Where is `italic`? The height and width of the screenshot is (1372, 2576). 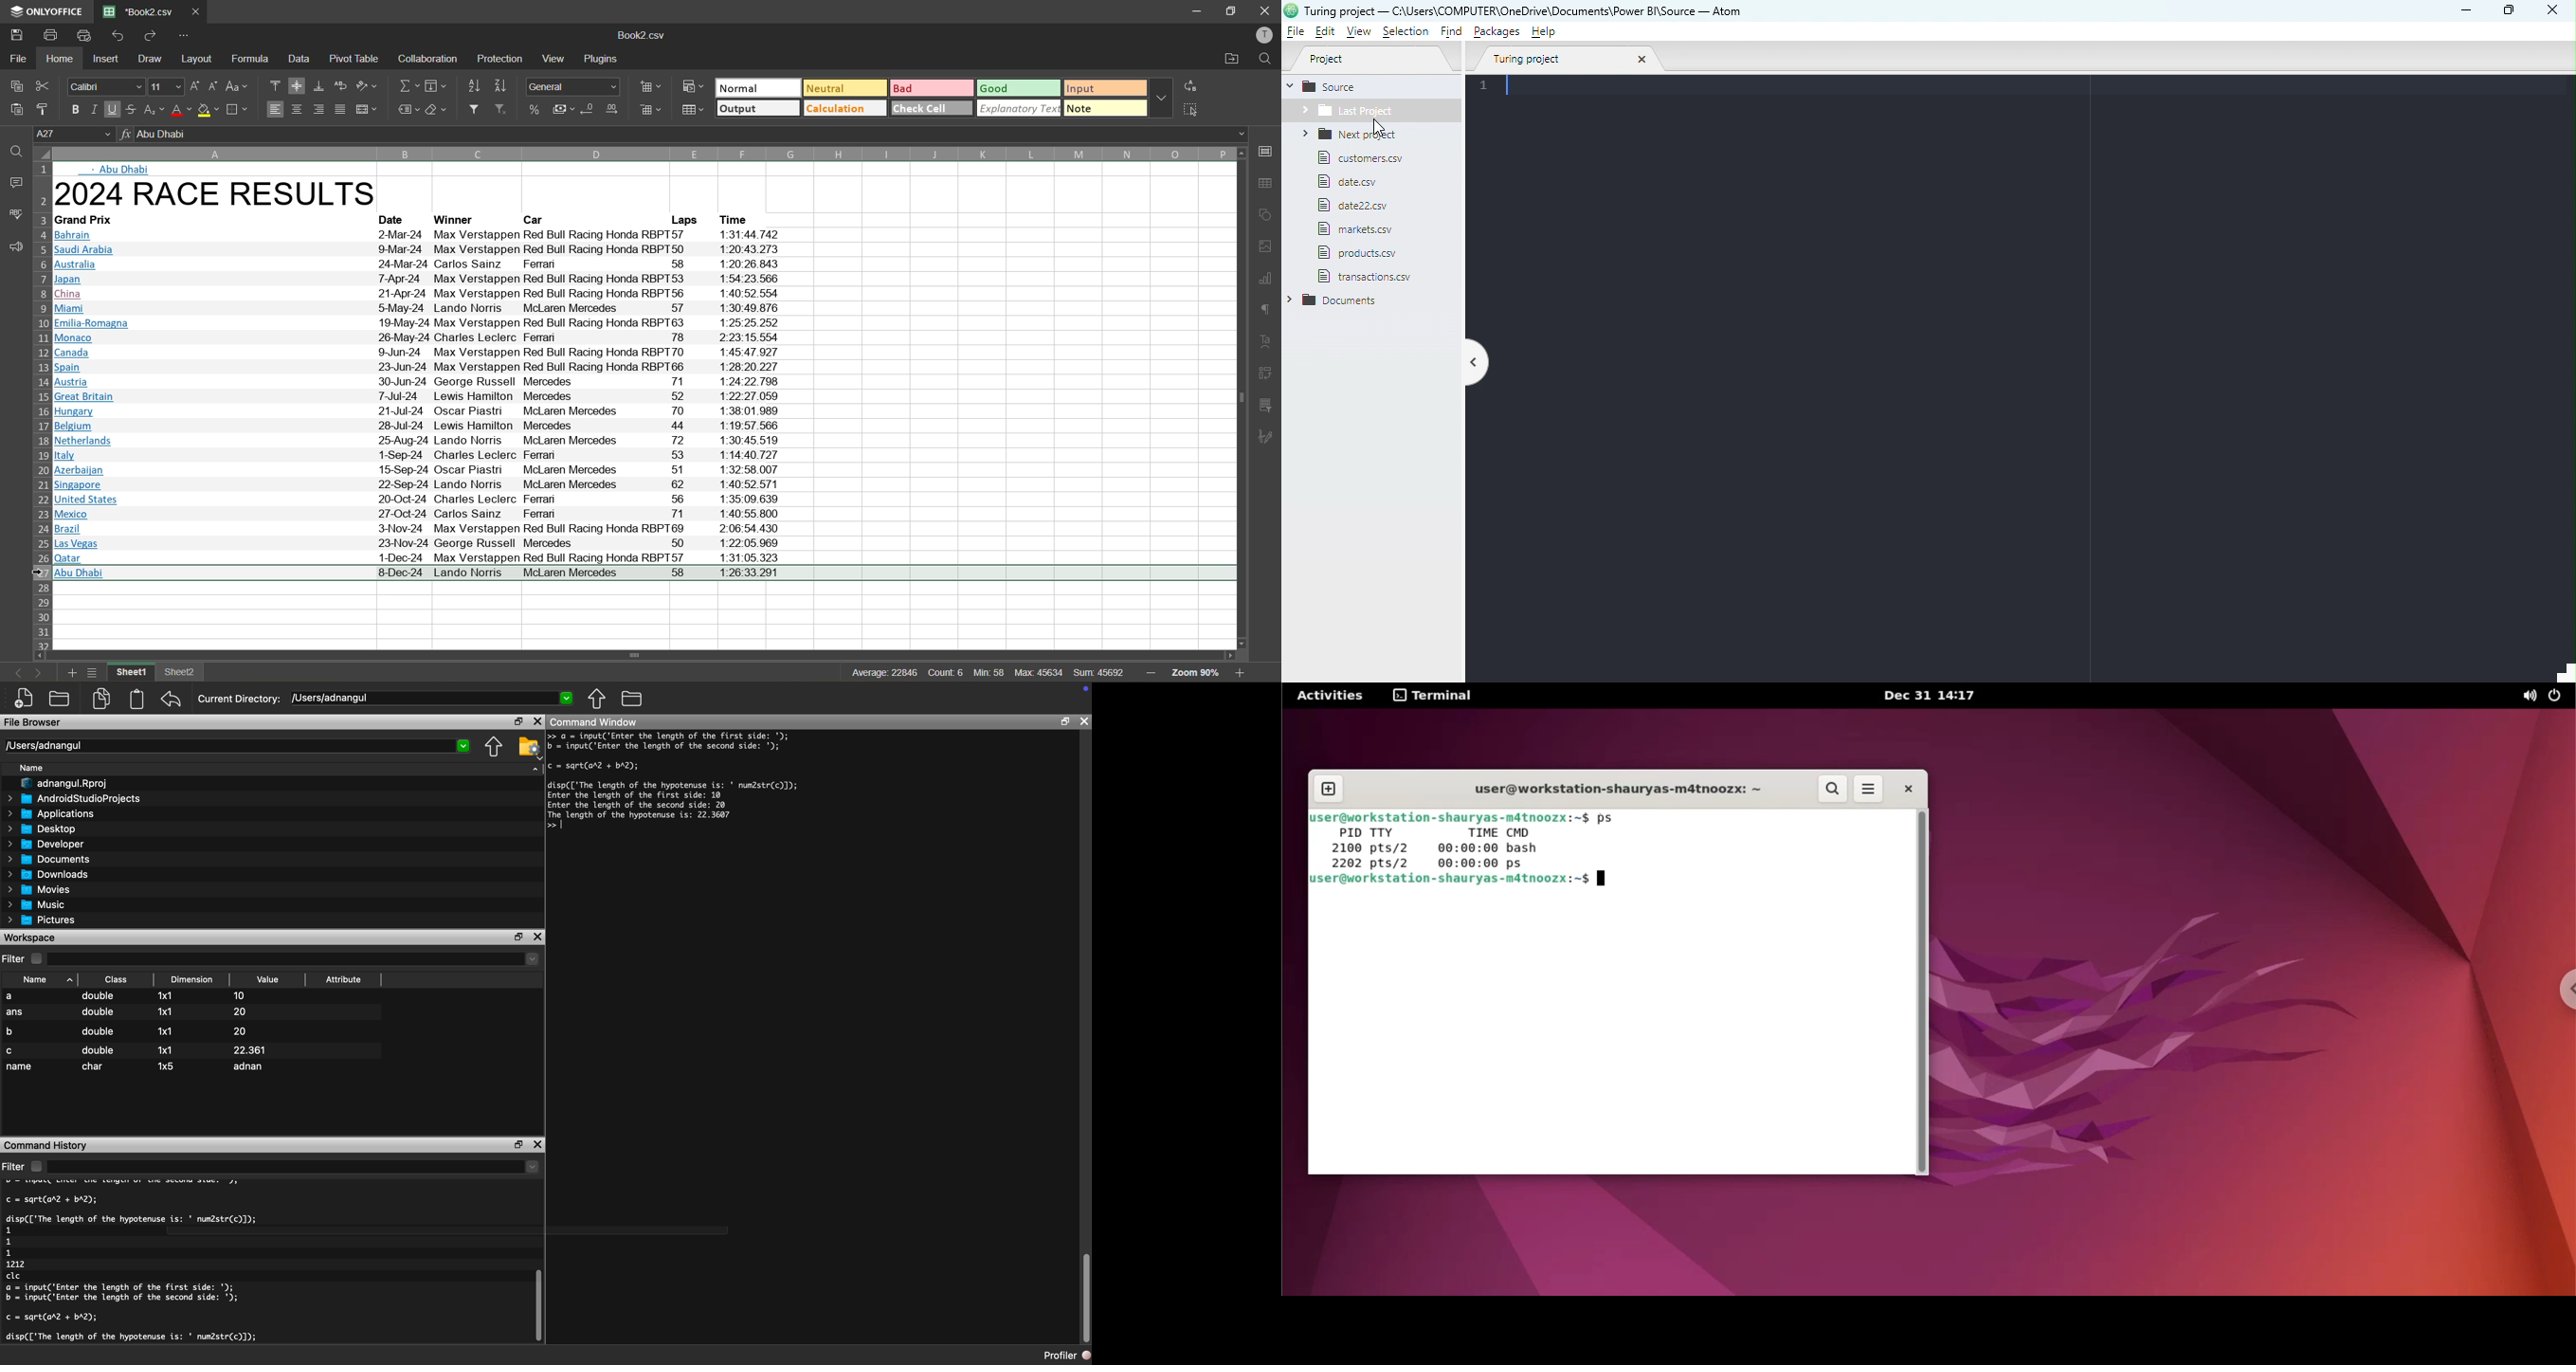
italic is located at coordinates (93, 109).